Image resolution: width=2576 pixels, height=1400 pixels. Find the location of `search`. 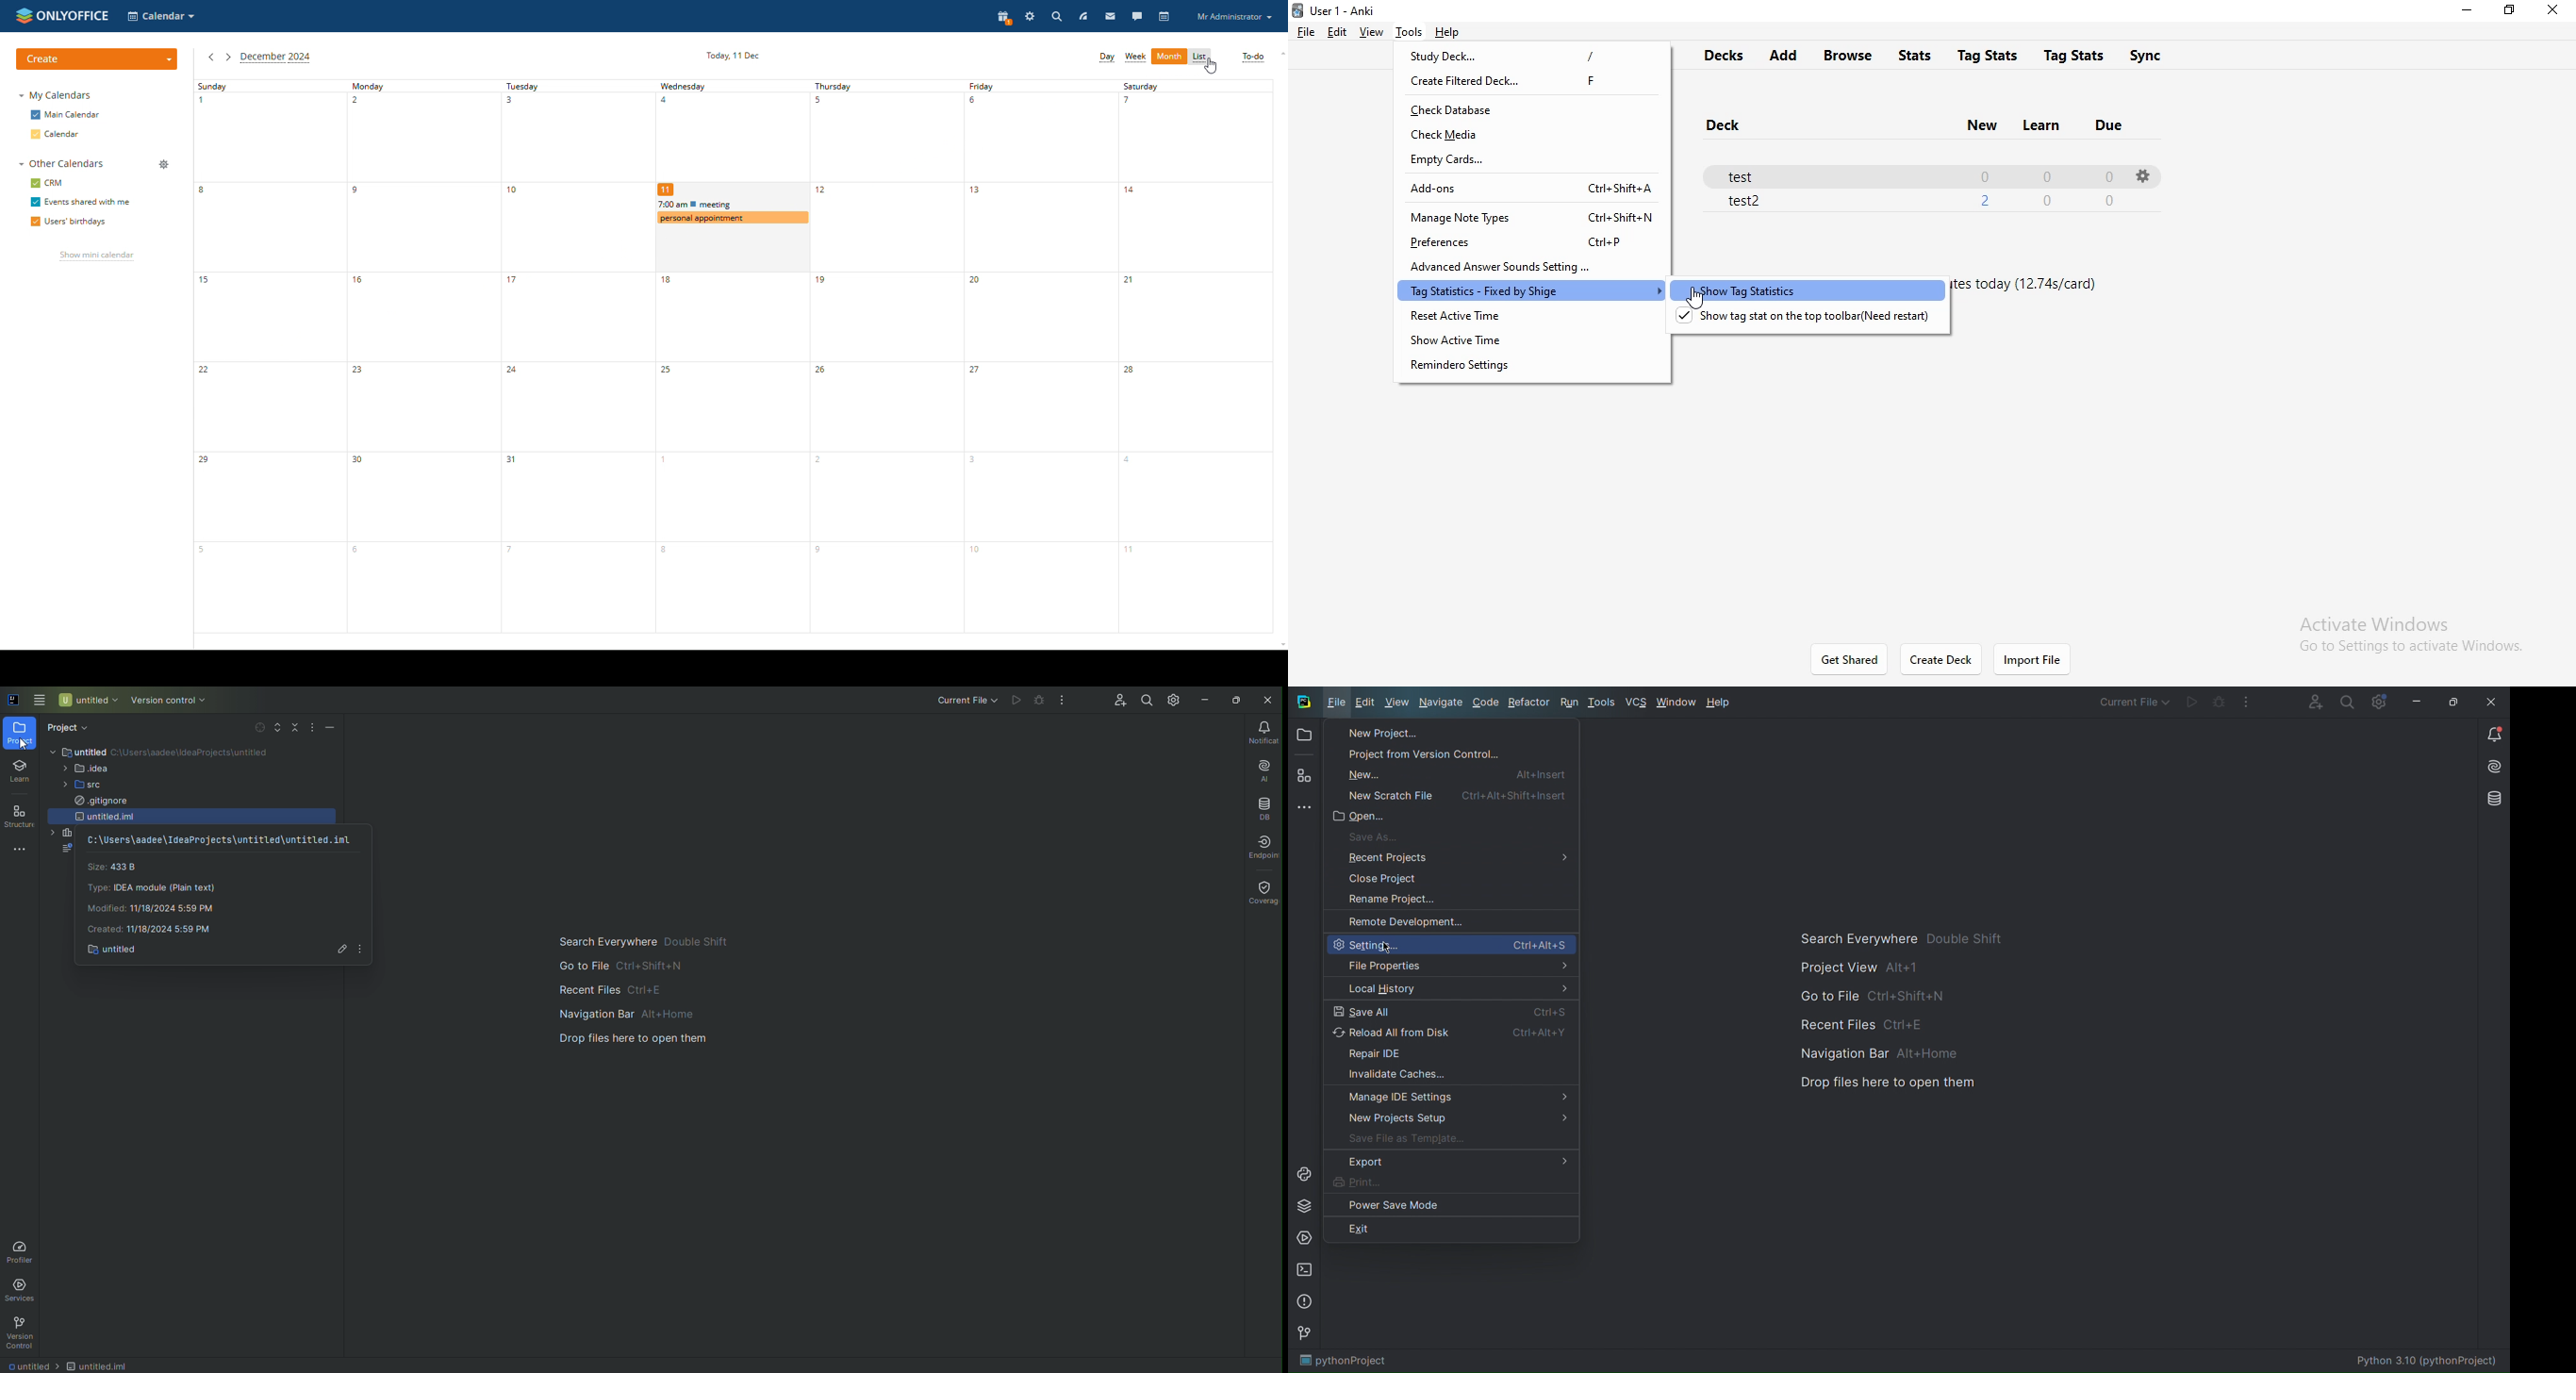

search is located at coordinates (1056, 17).